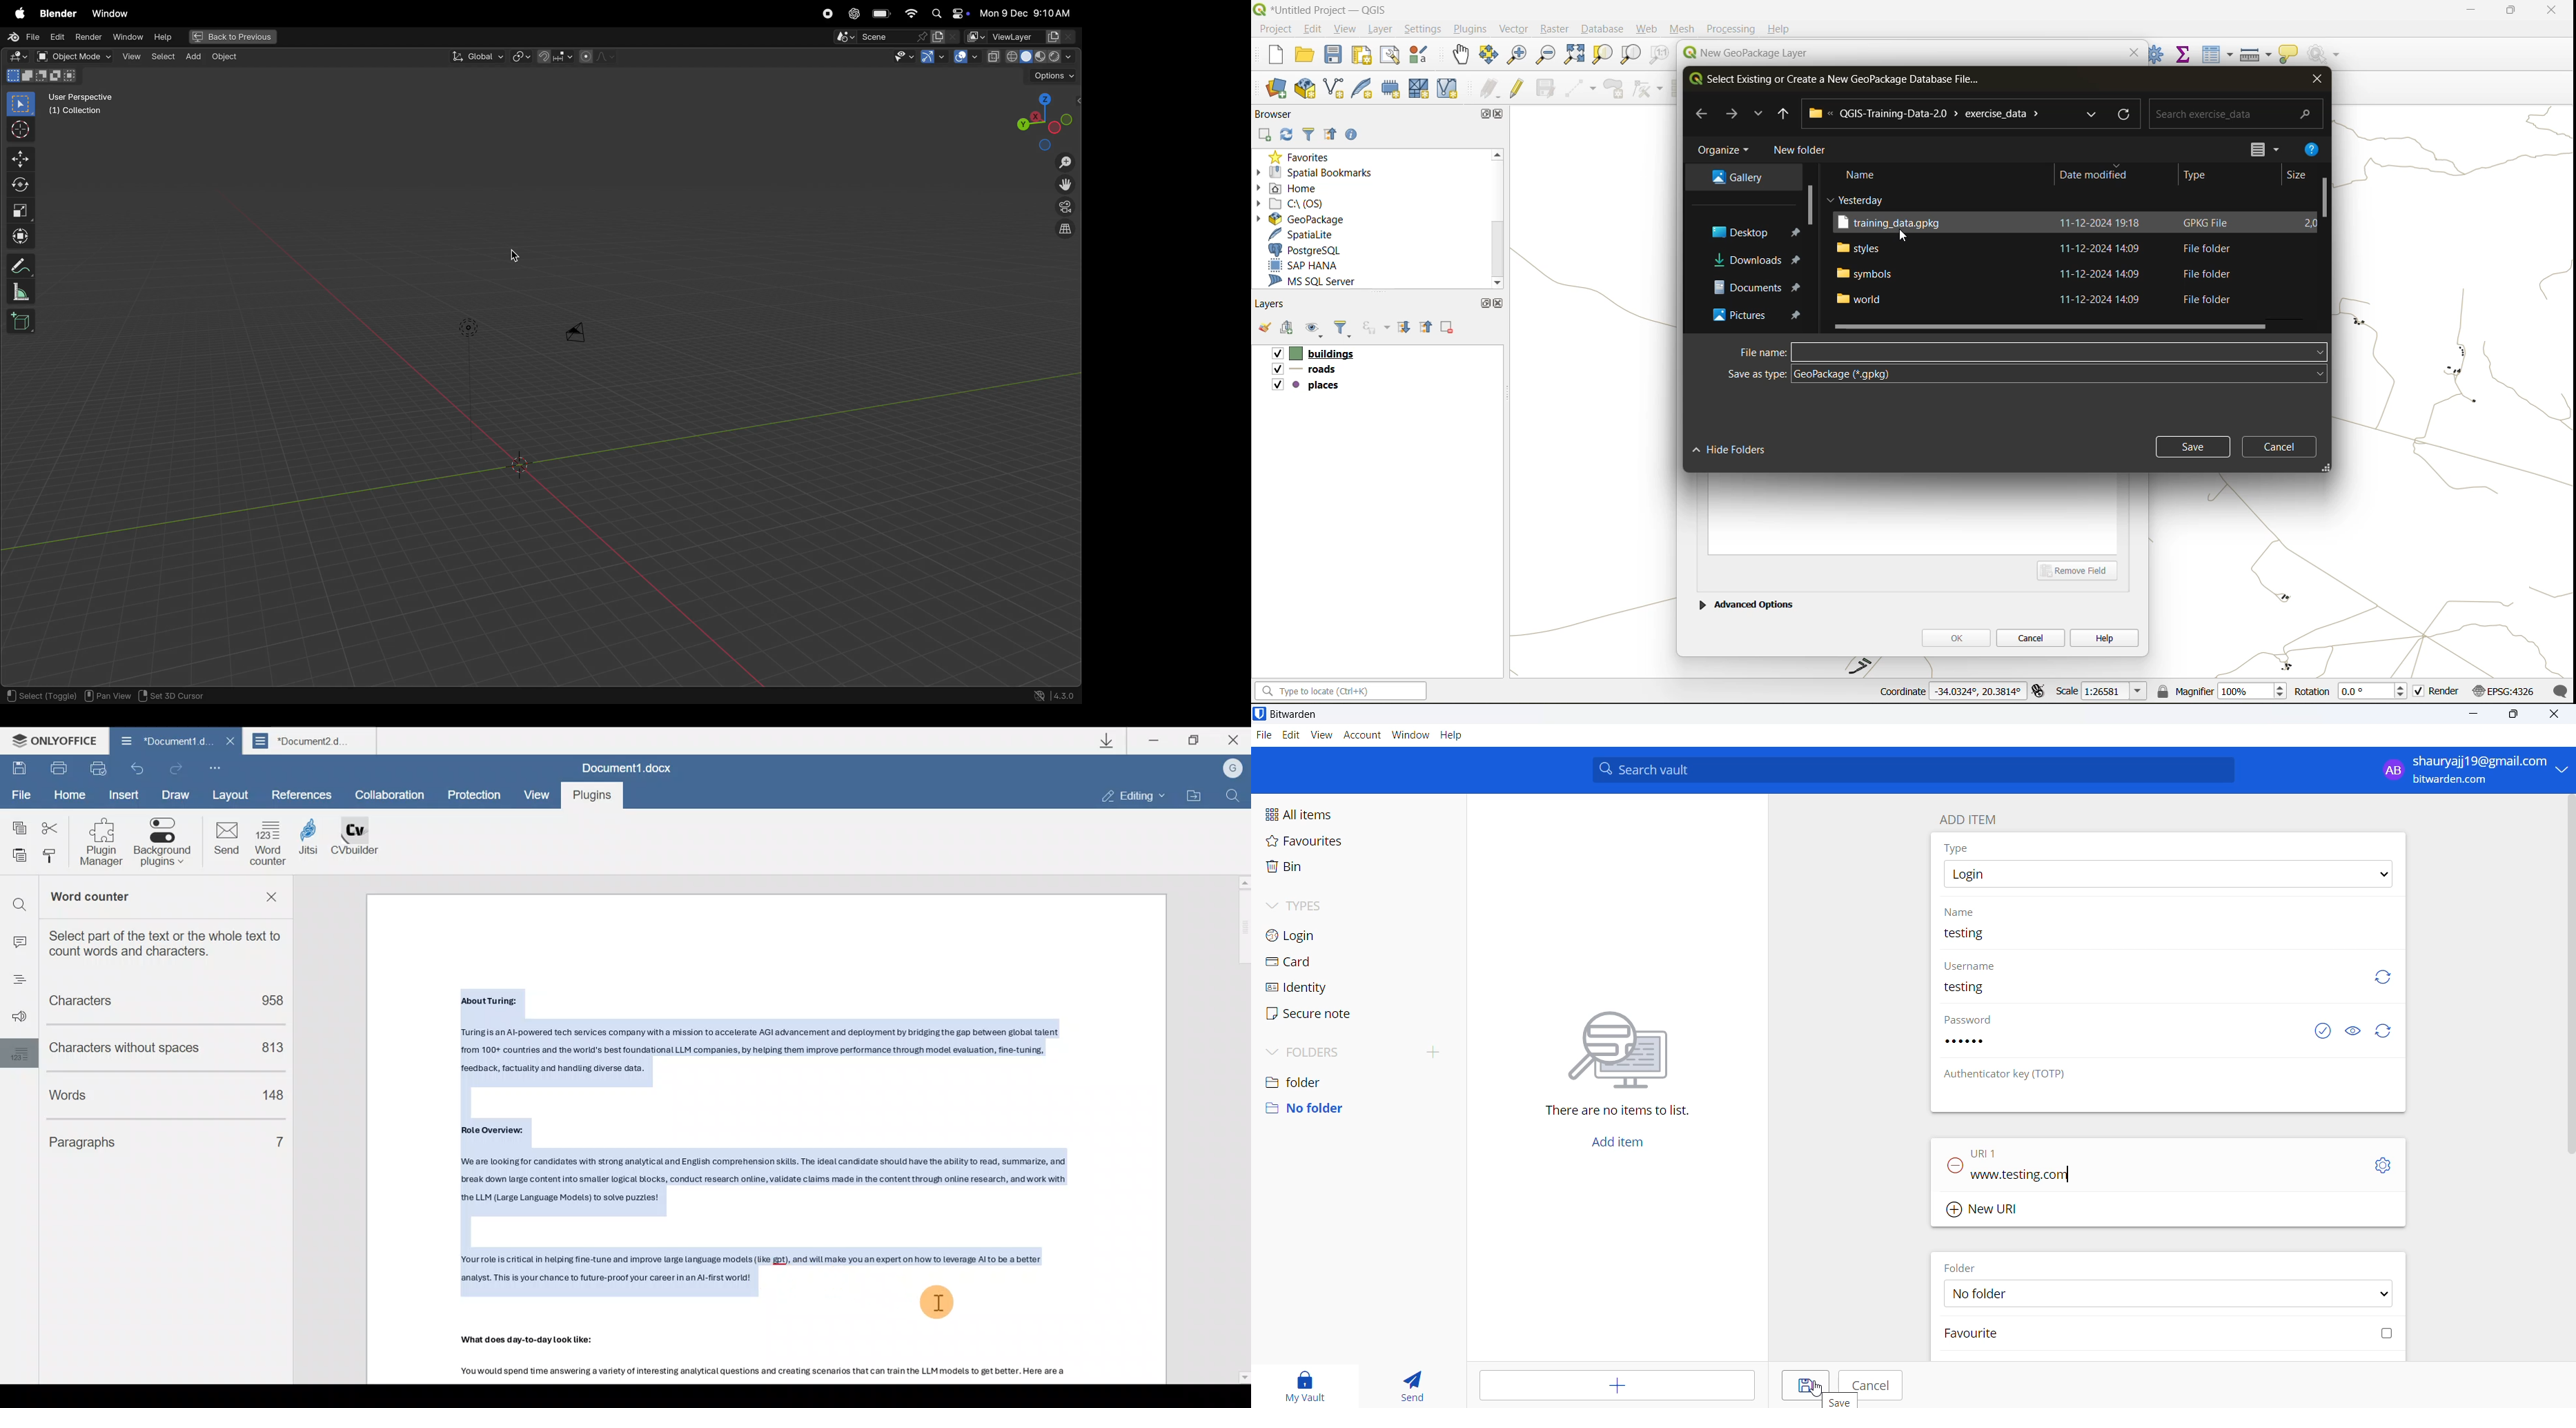 This screenshot has height=1428, width=2576. Describe the element at coordinates (2515, 715) in the screenshot. I see `maximize` at that location.